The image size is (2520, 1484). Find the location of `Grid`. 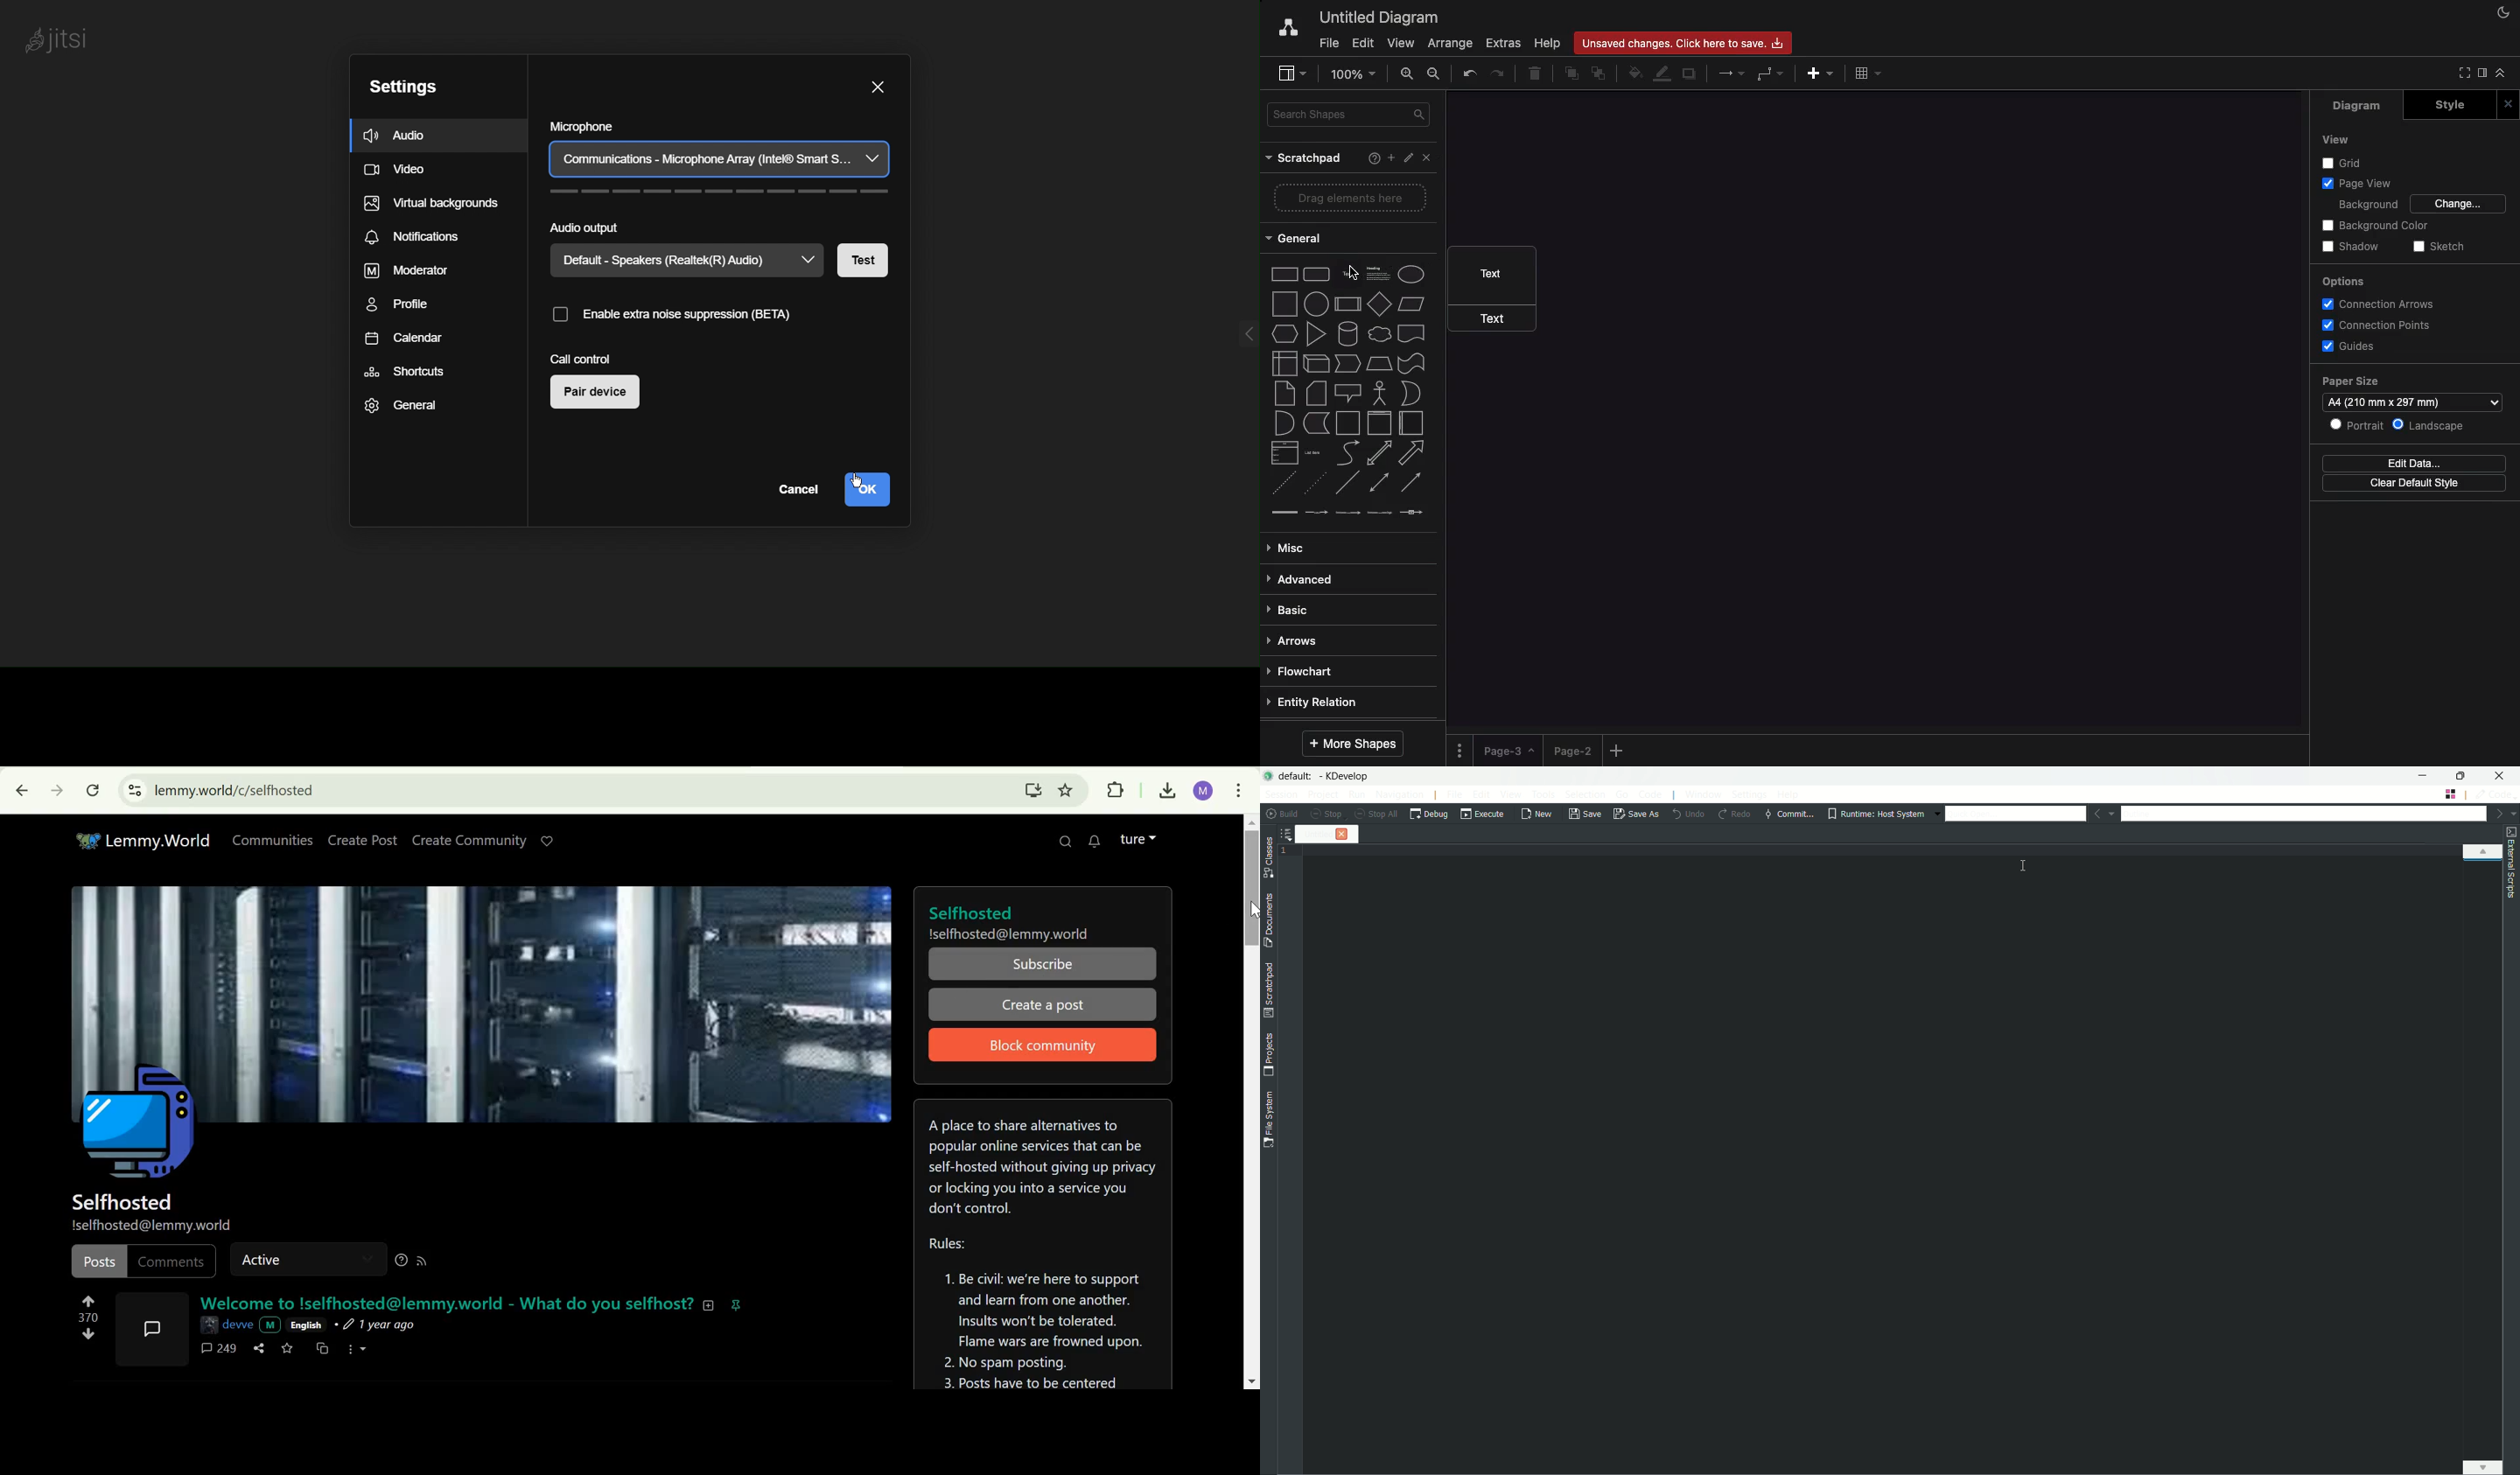

Grid is located at coordinates (2334, 162).